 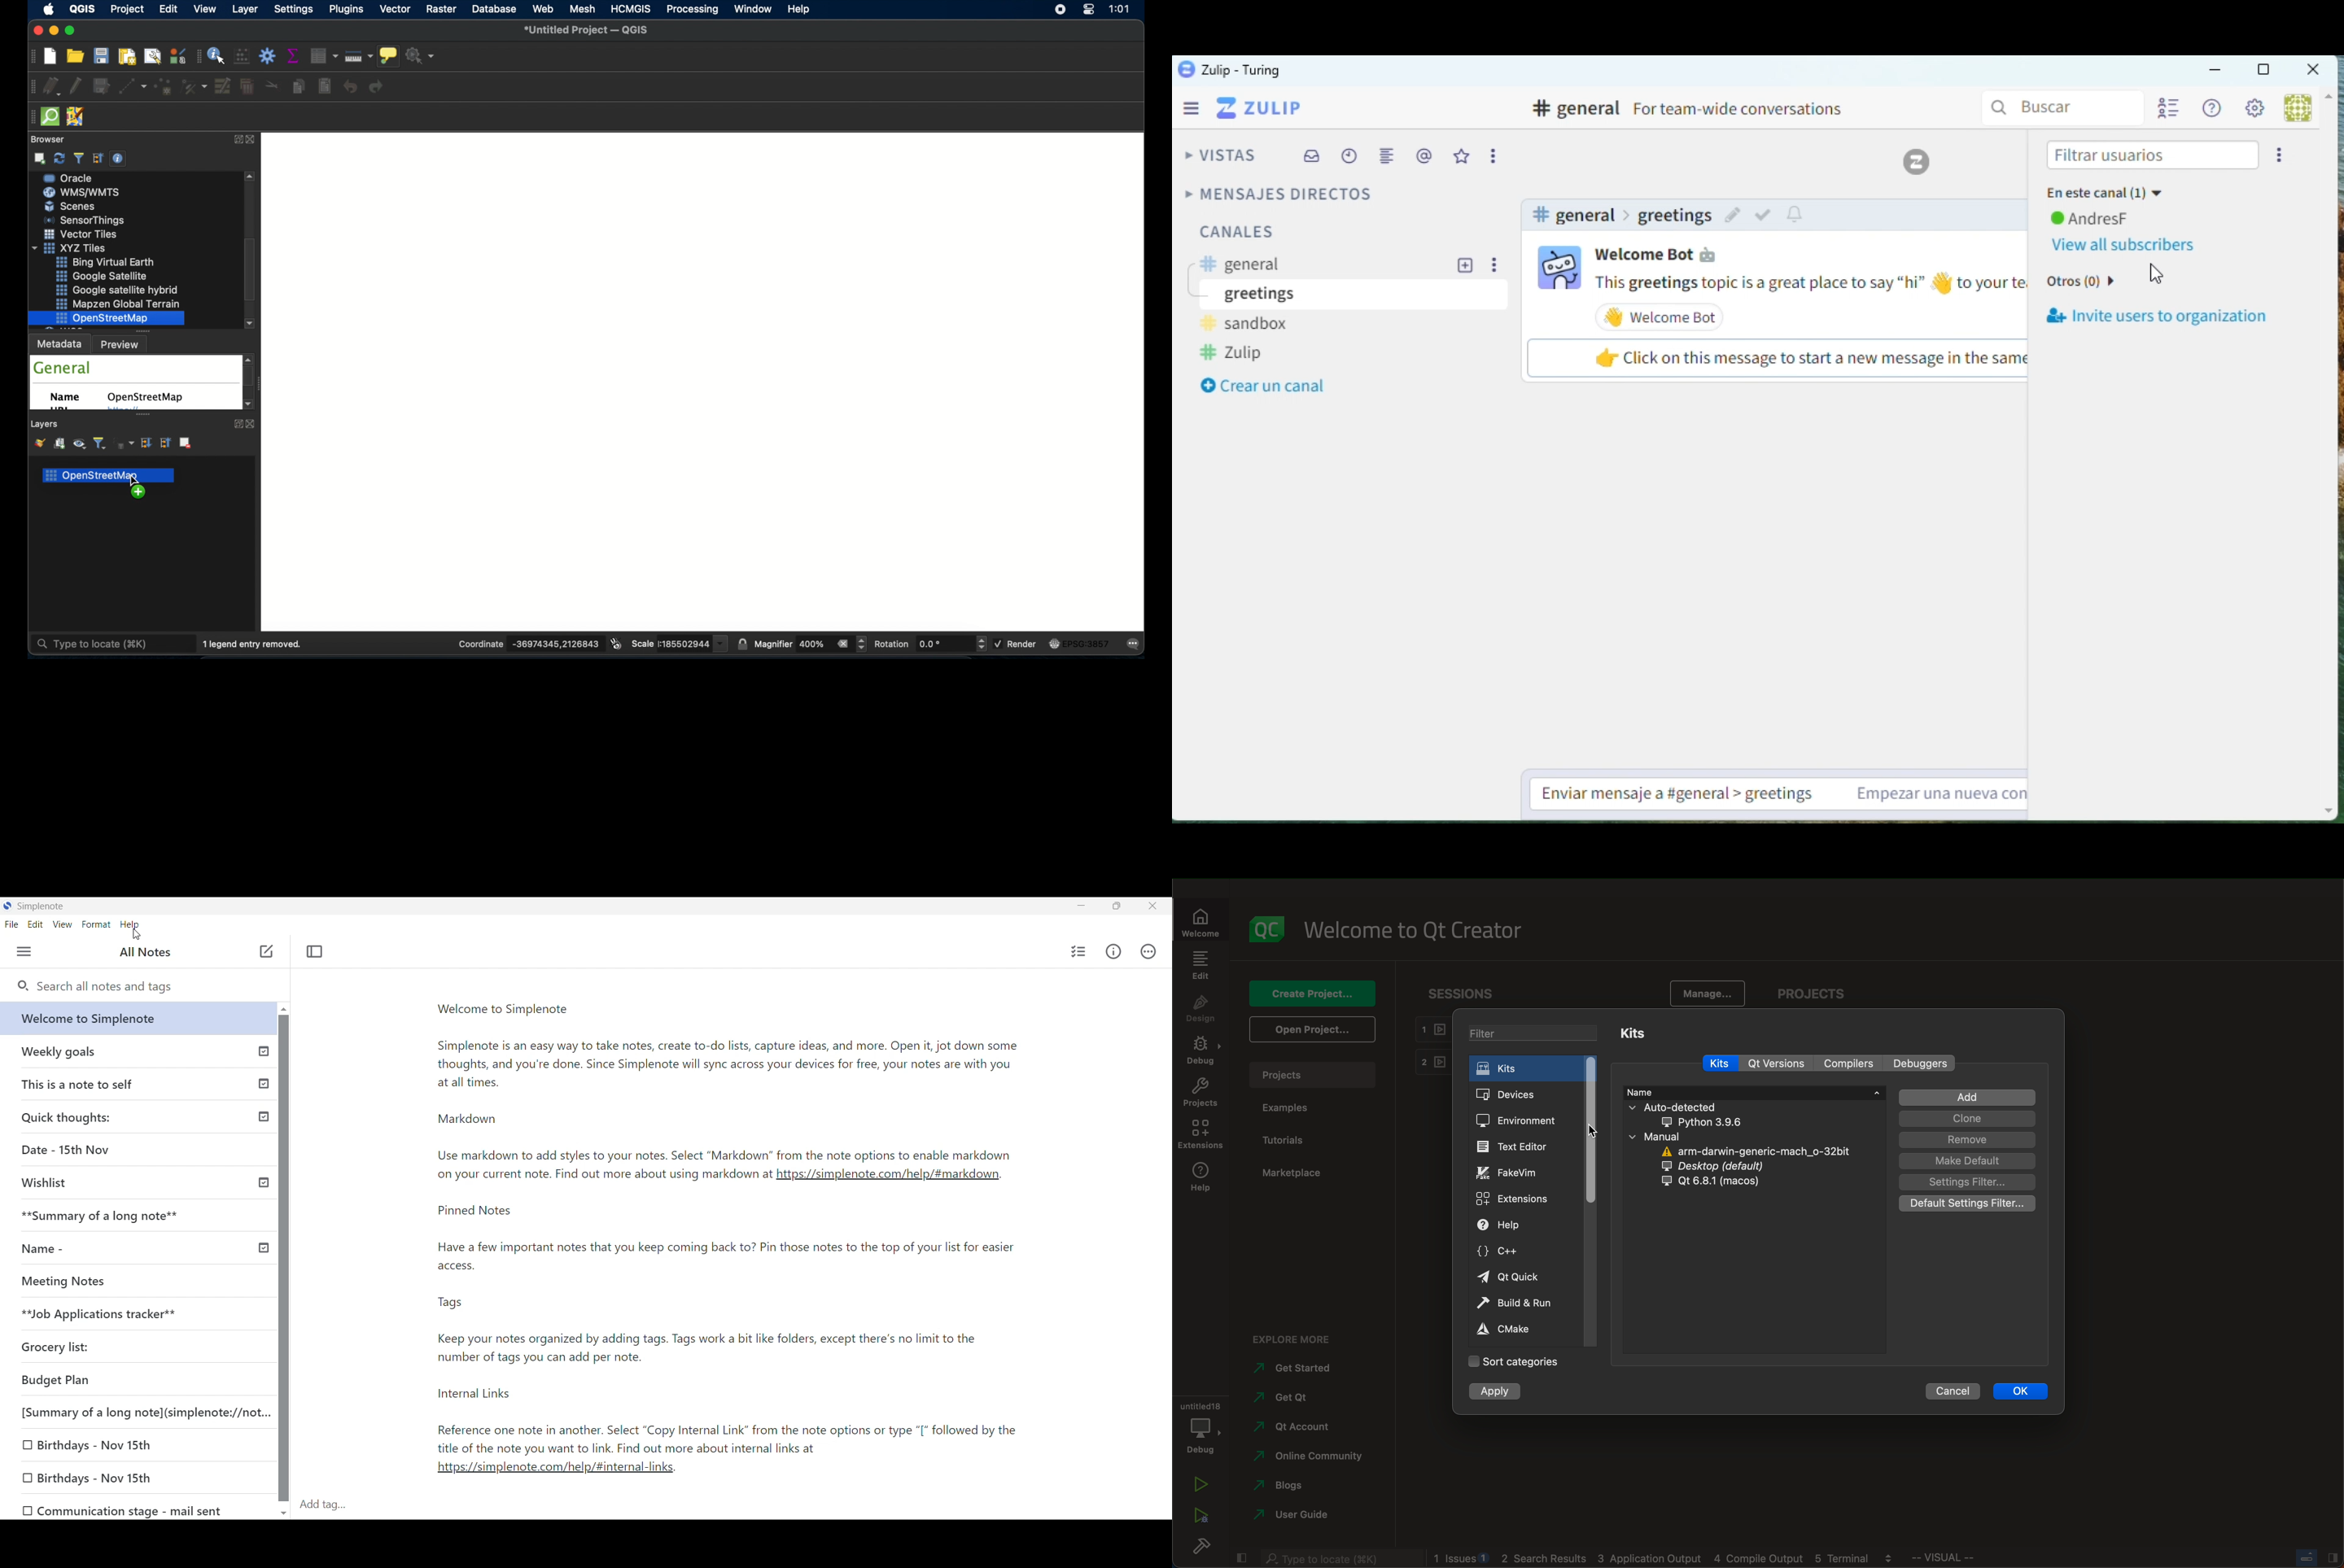 I want to click on build and run, so click(x=1518, y=1304).